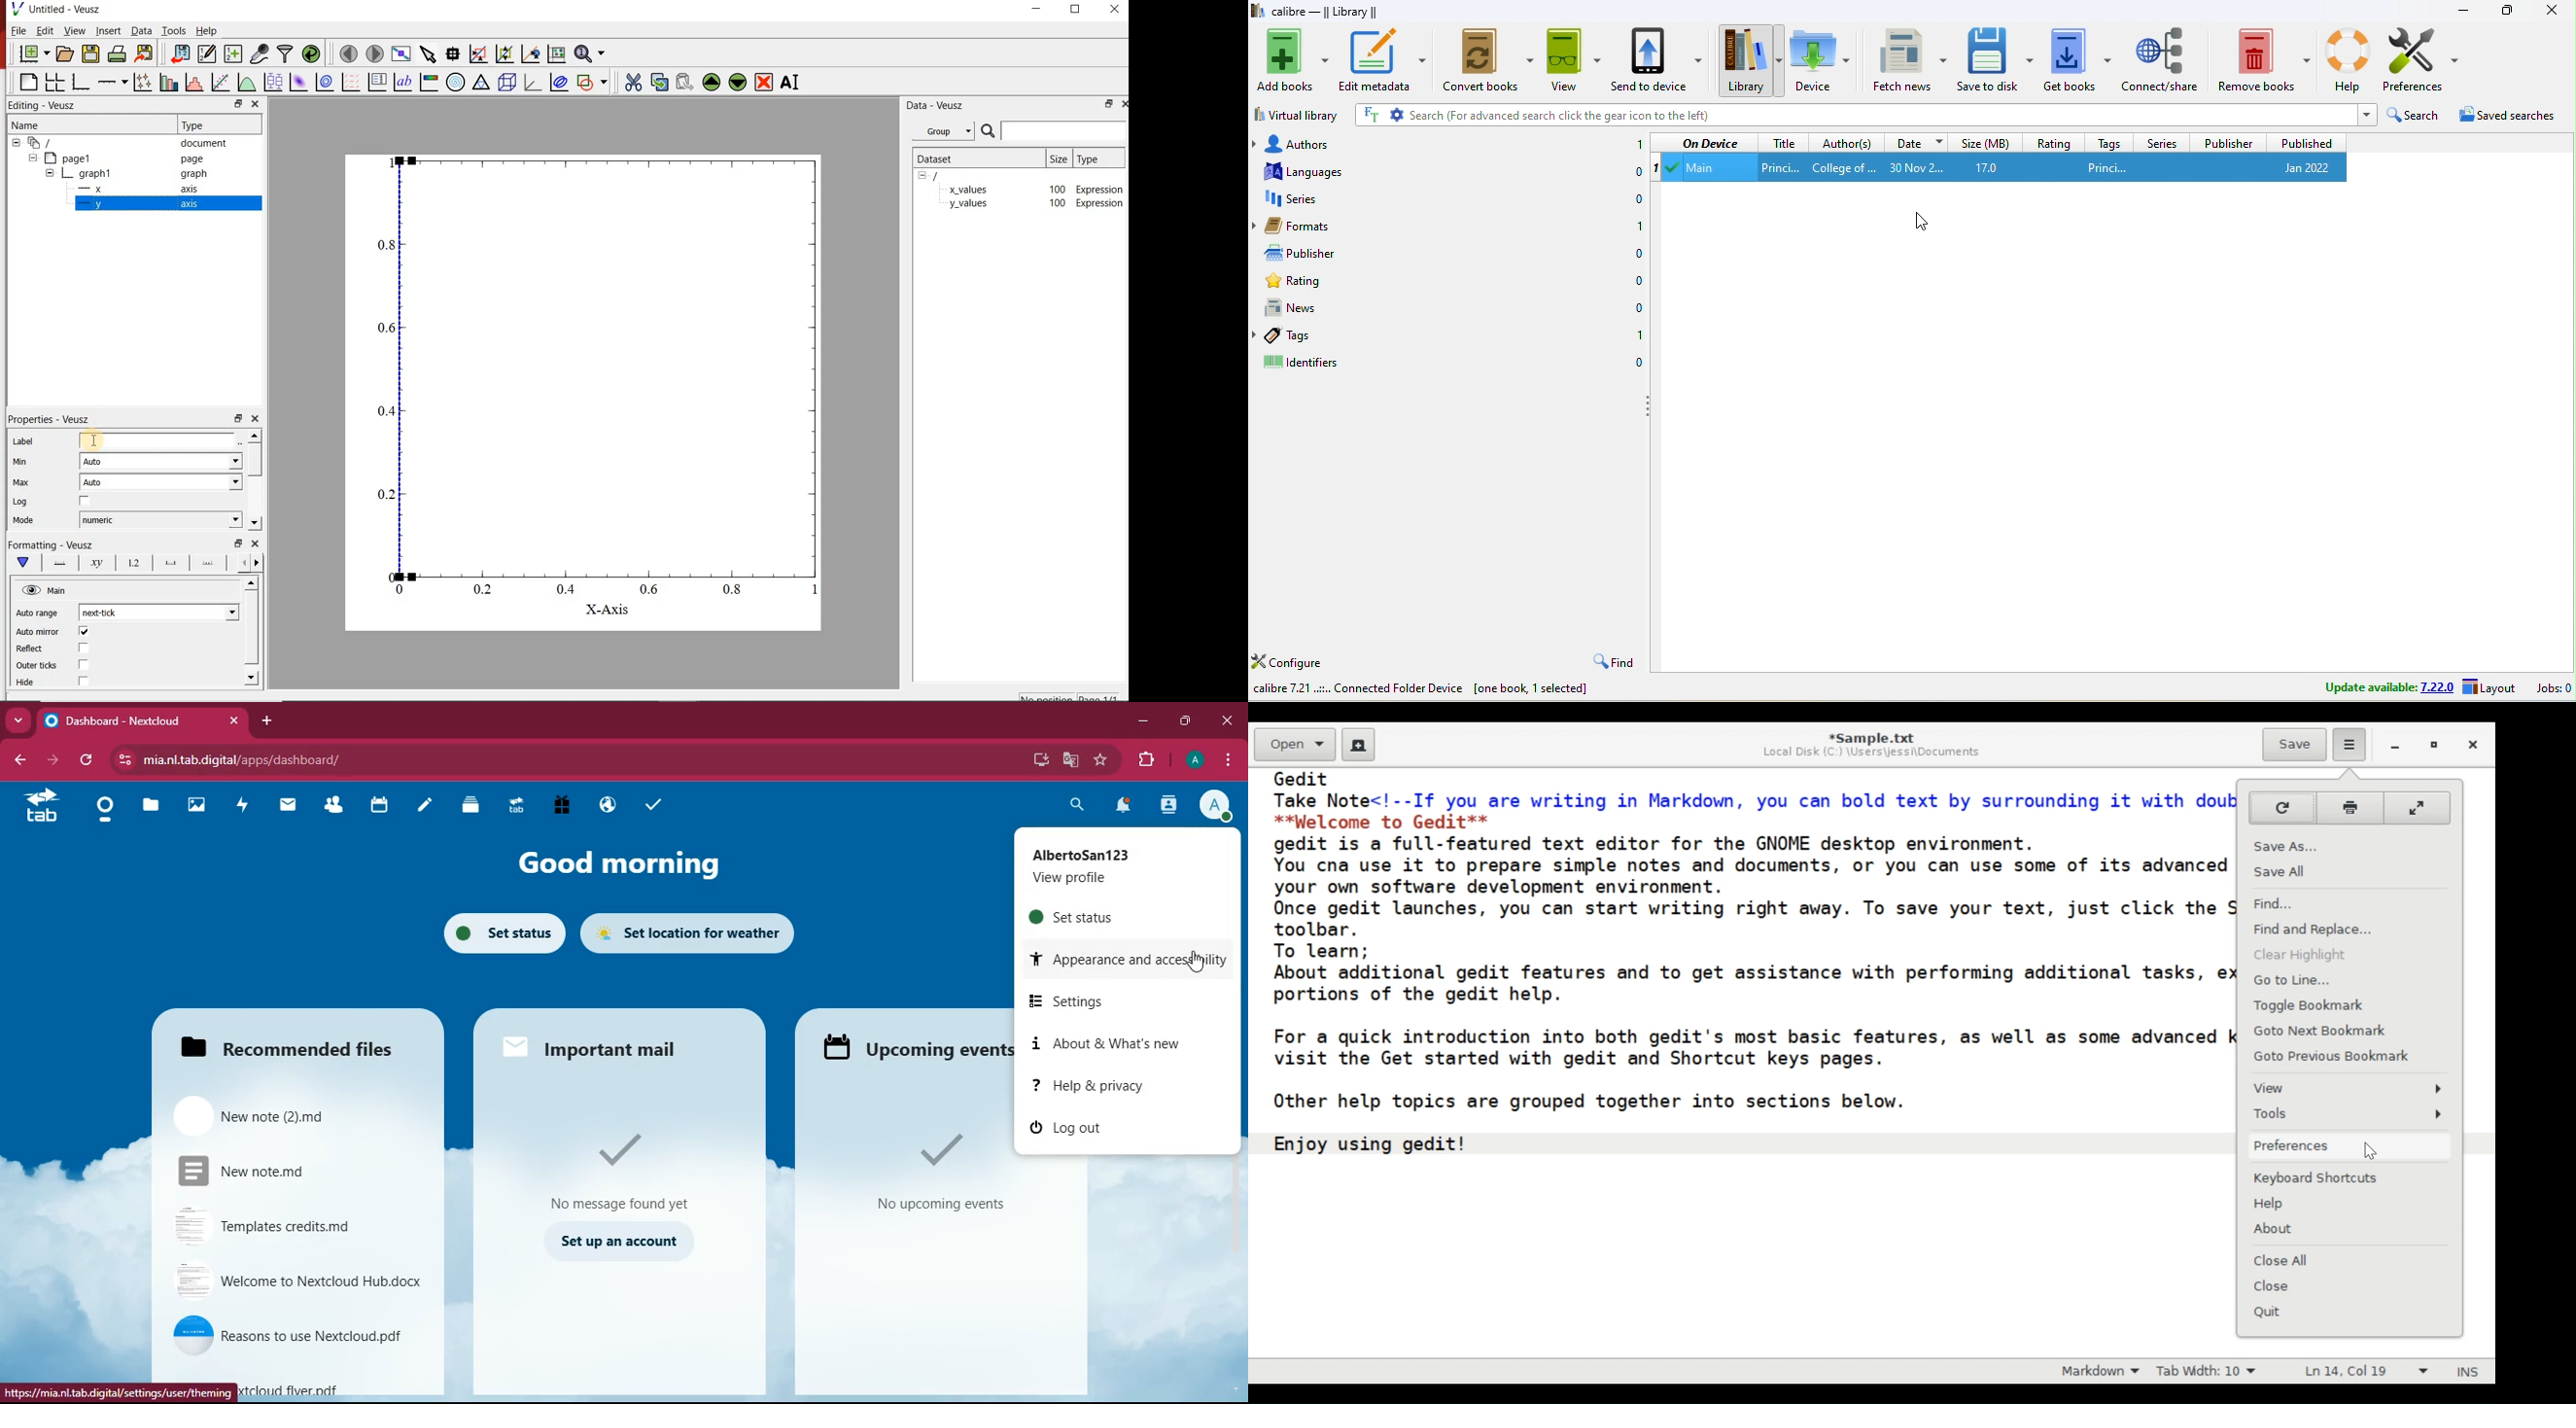 The width and height of the screenshot is (2576, 1428). What do you see at coordinates (424, 808) in the screenshot?
I see `notes` at bounding box center [424, 808].